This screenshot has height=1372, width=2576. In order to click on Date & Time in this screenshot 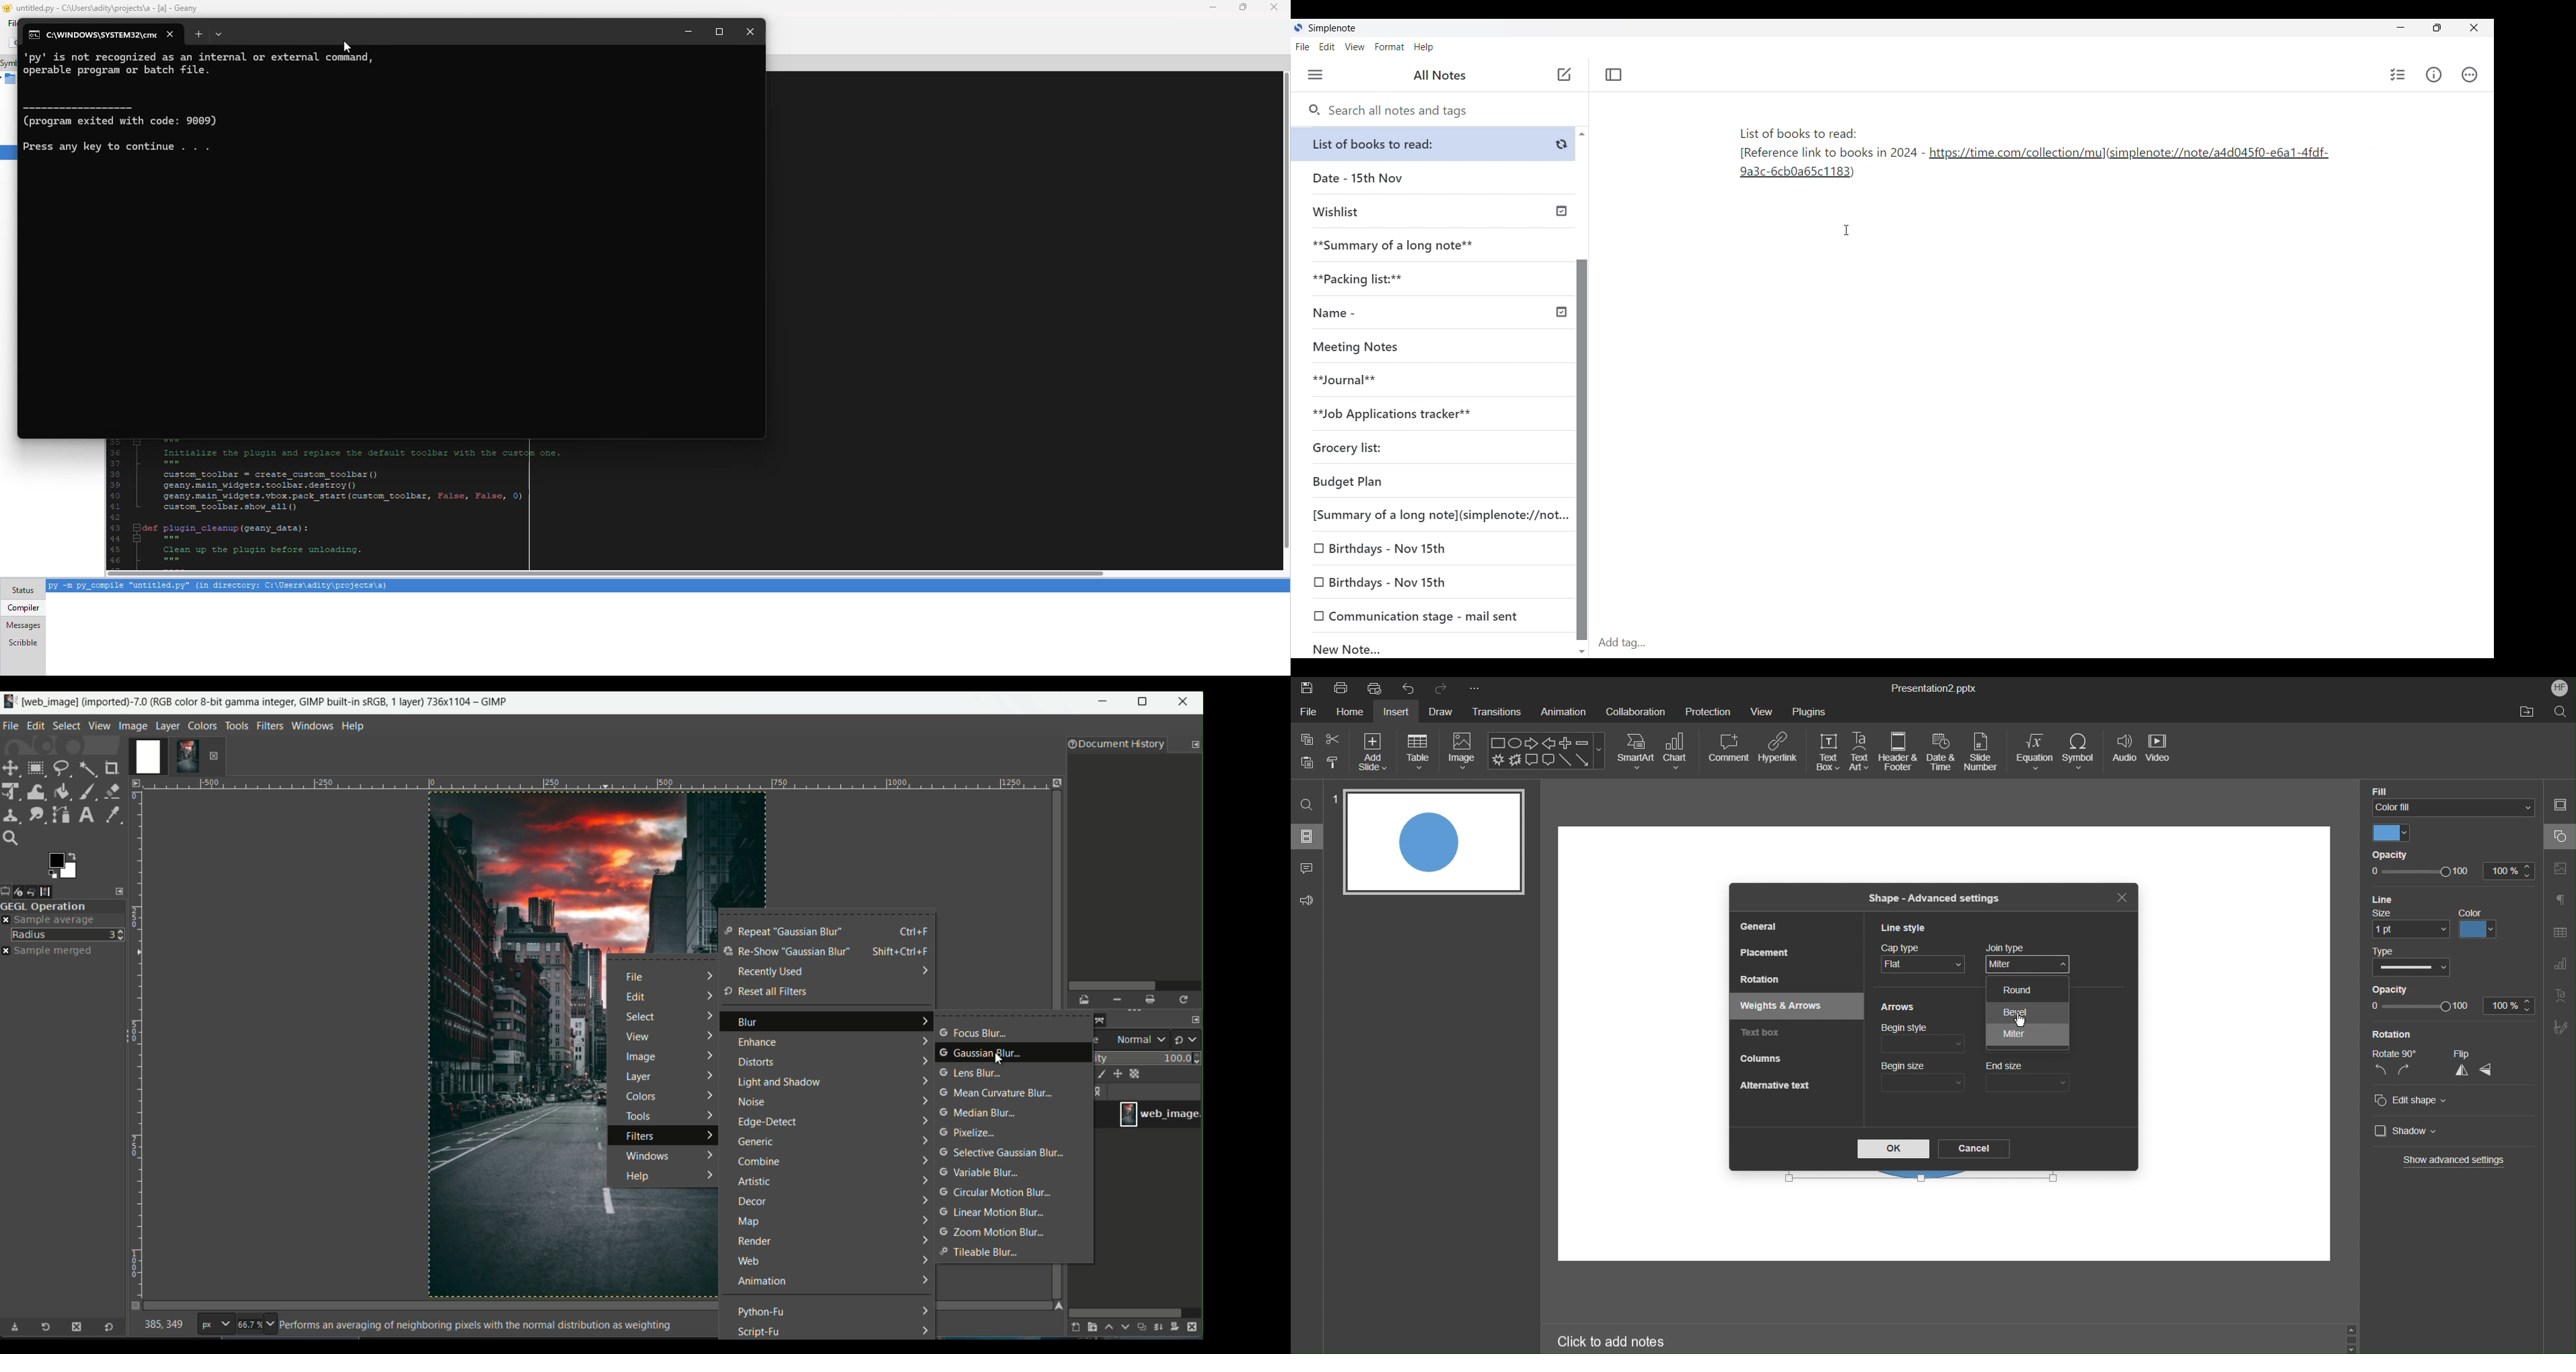, I will do `click(1942, 752)`.